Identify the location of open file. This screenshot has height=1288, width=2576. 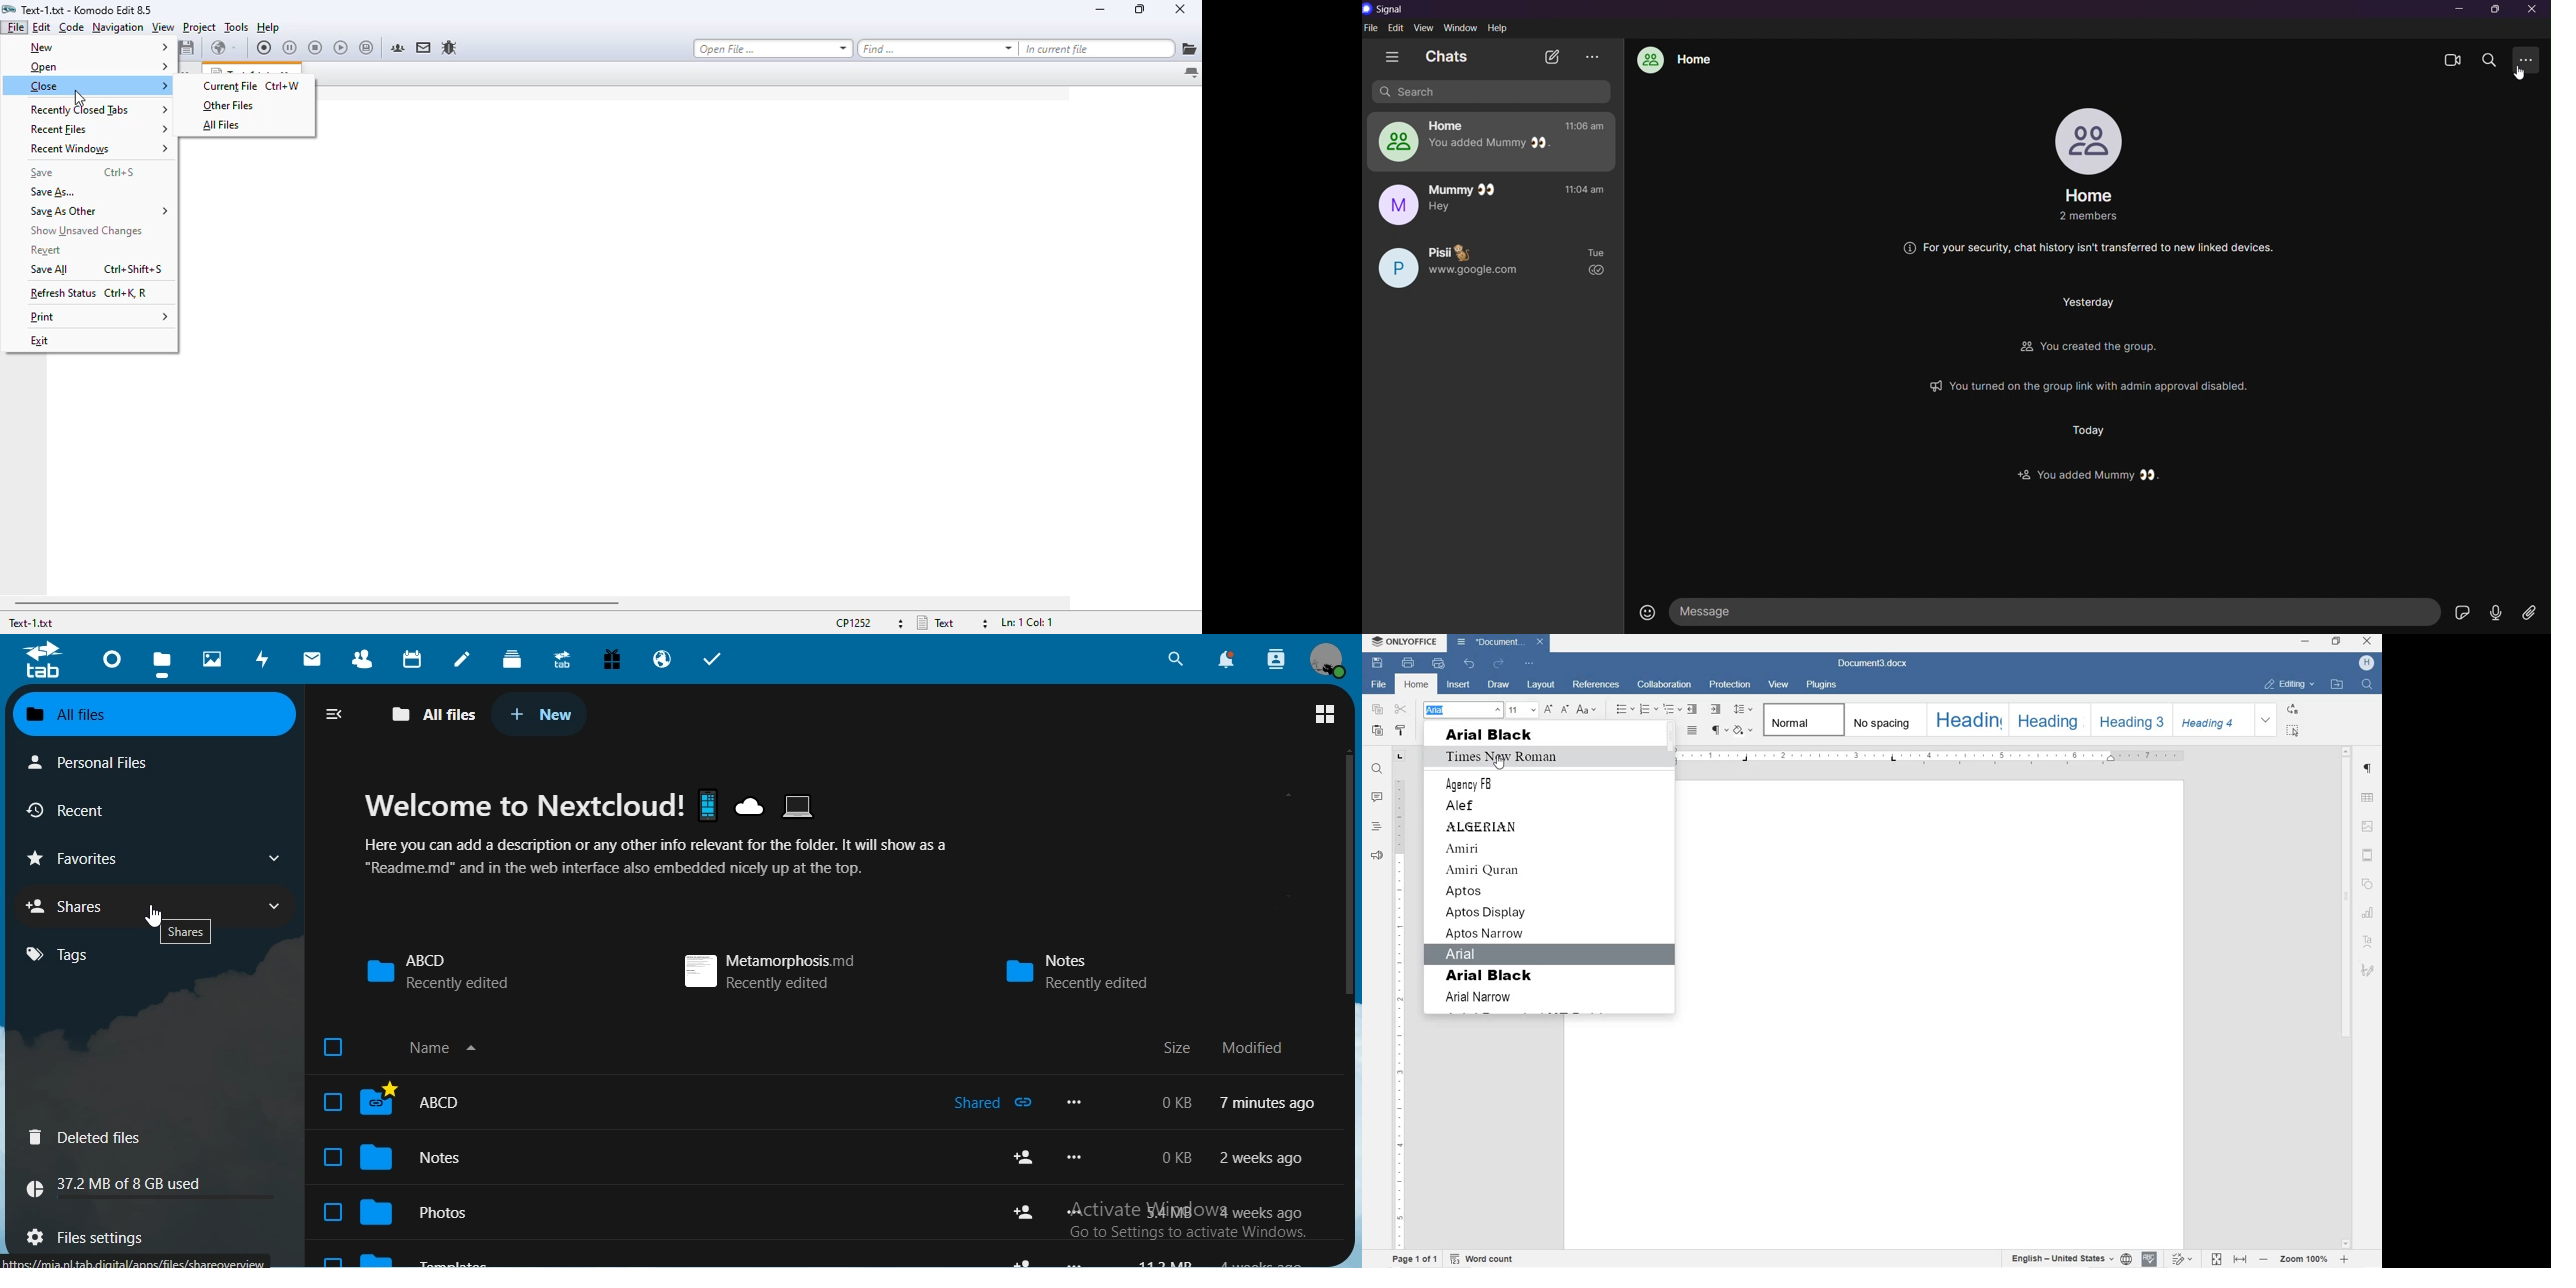
(773, 48).